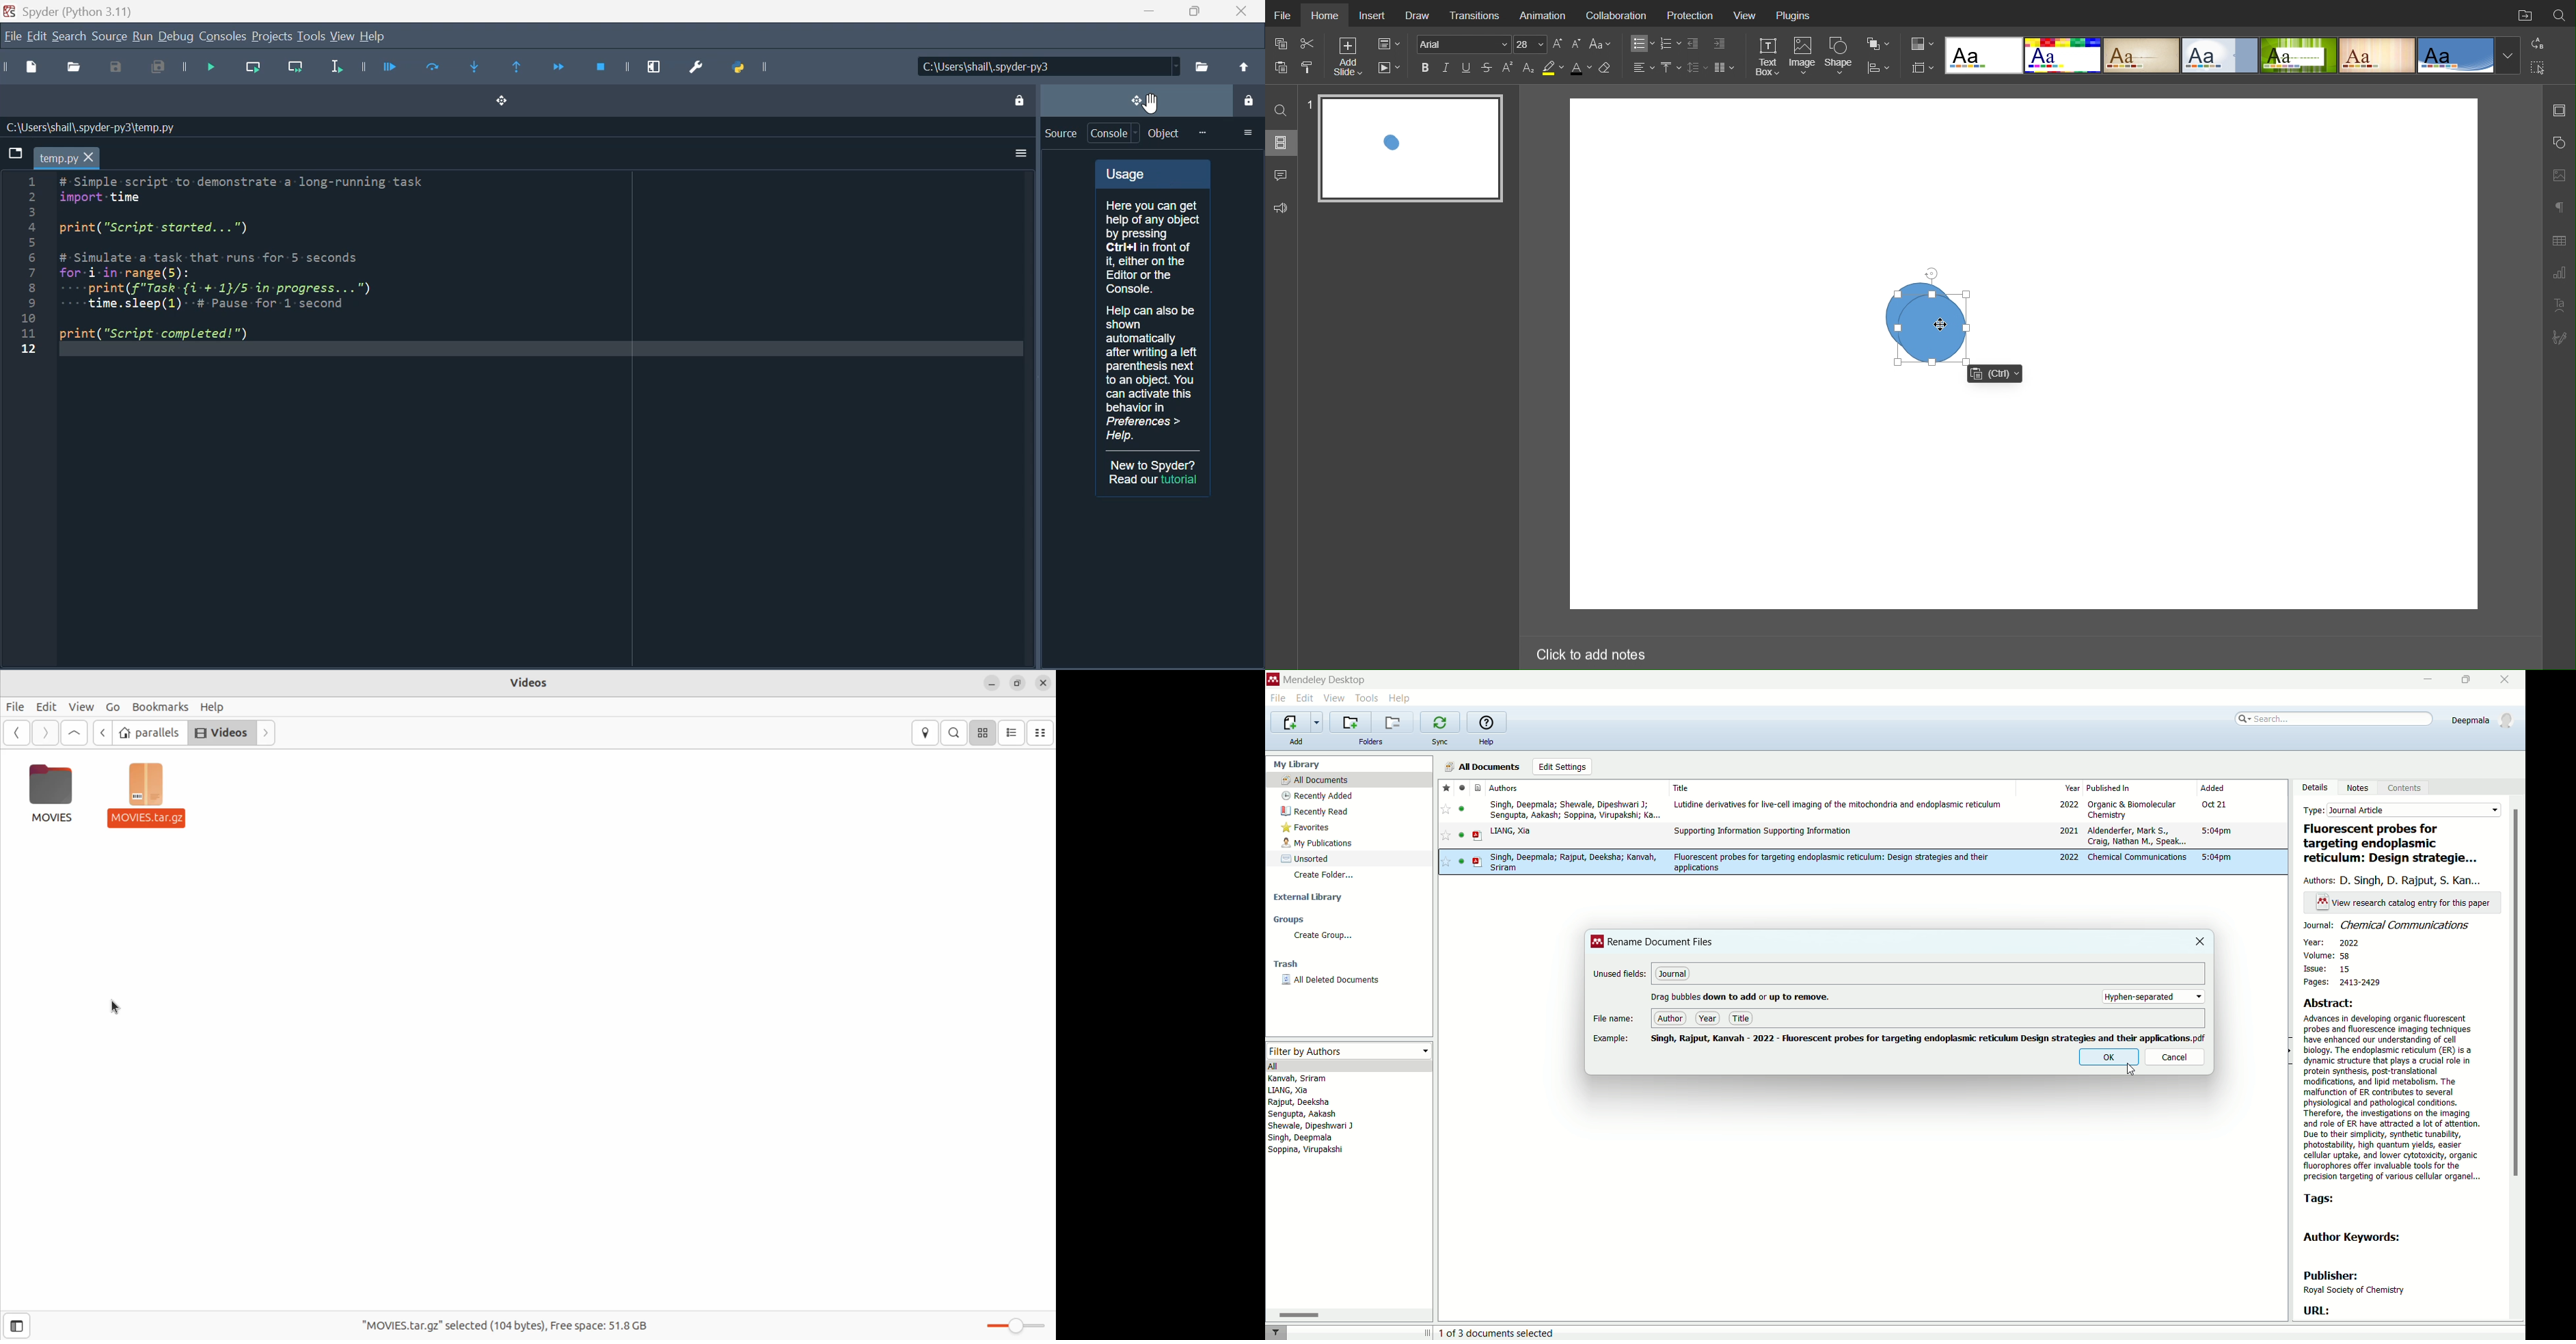 Image resolution: width=2576 pixels, height=1344 pixels. Describe the element at coordinates (1697, 67) in the screenshot. I see `Line Spacing` at that location.